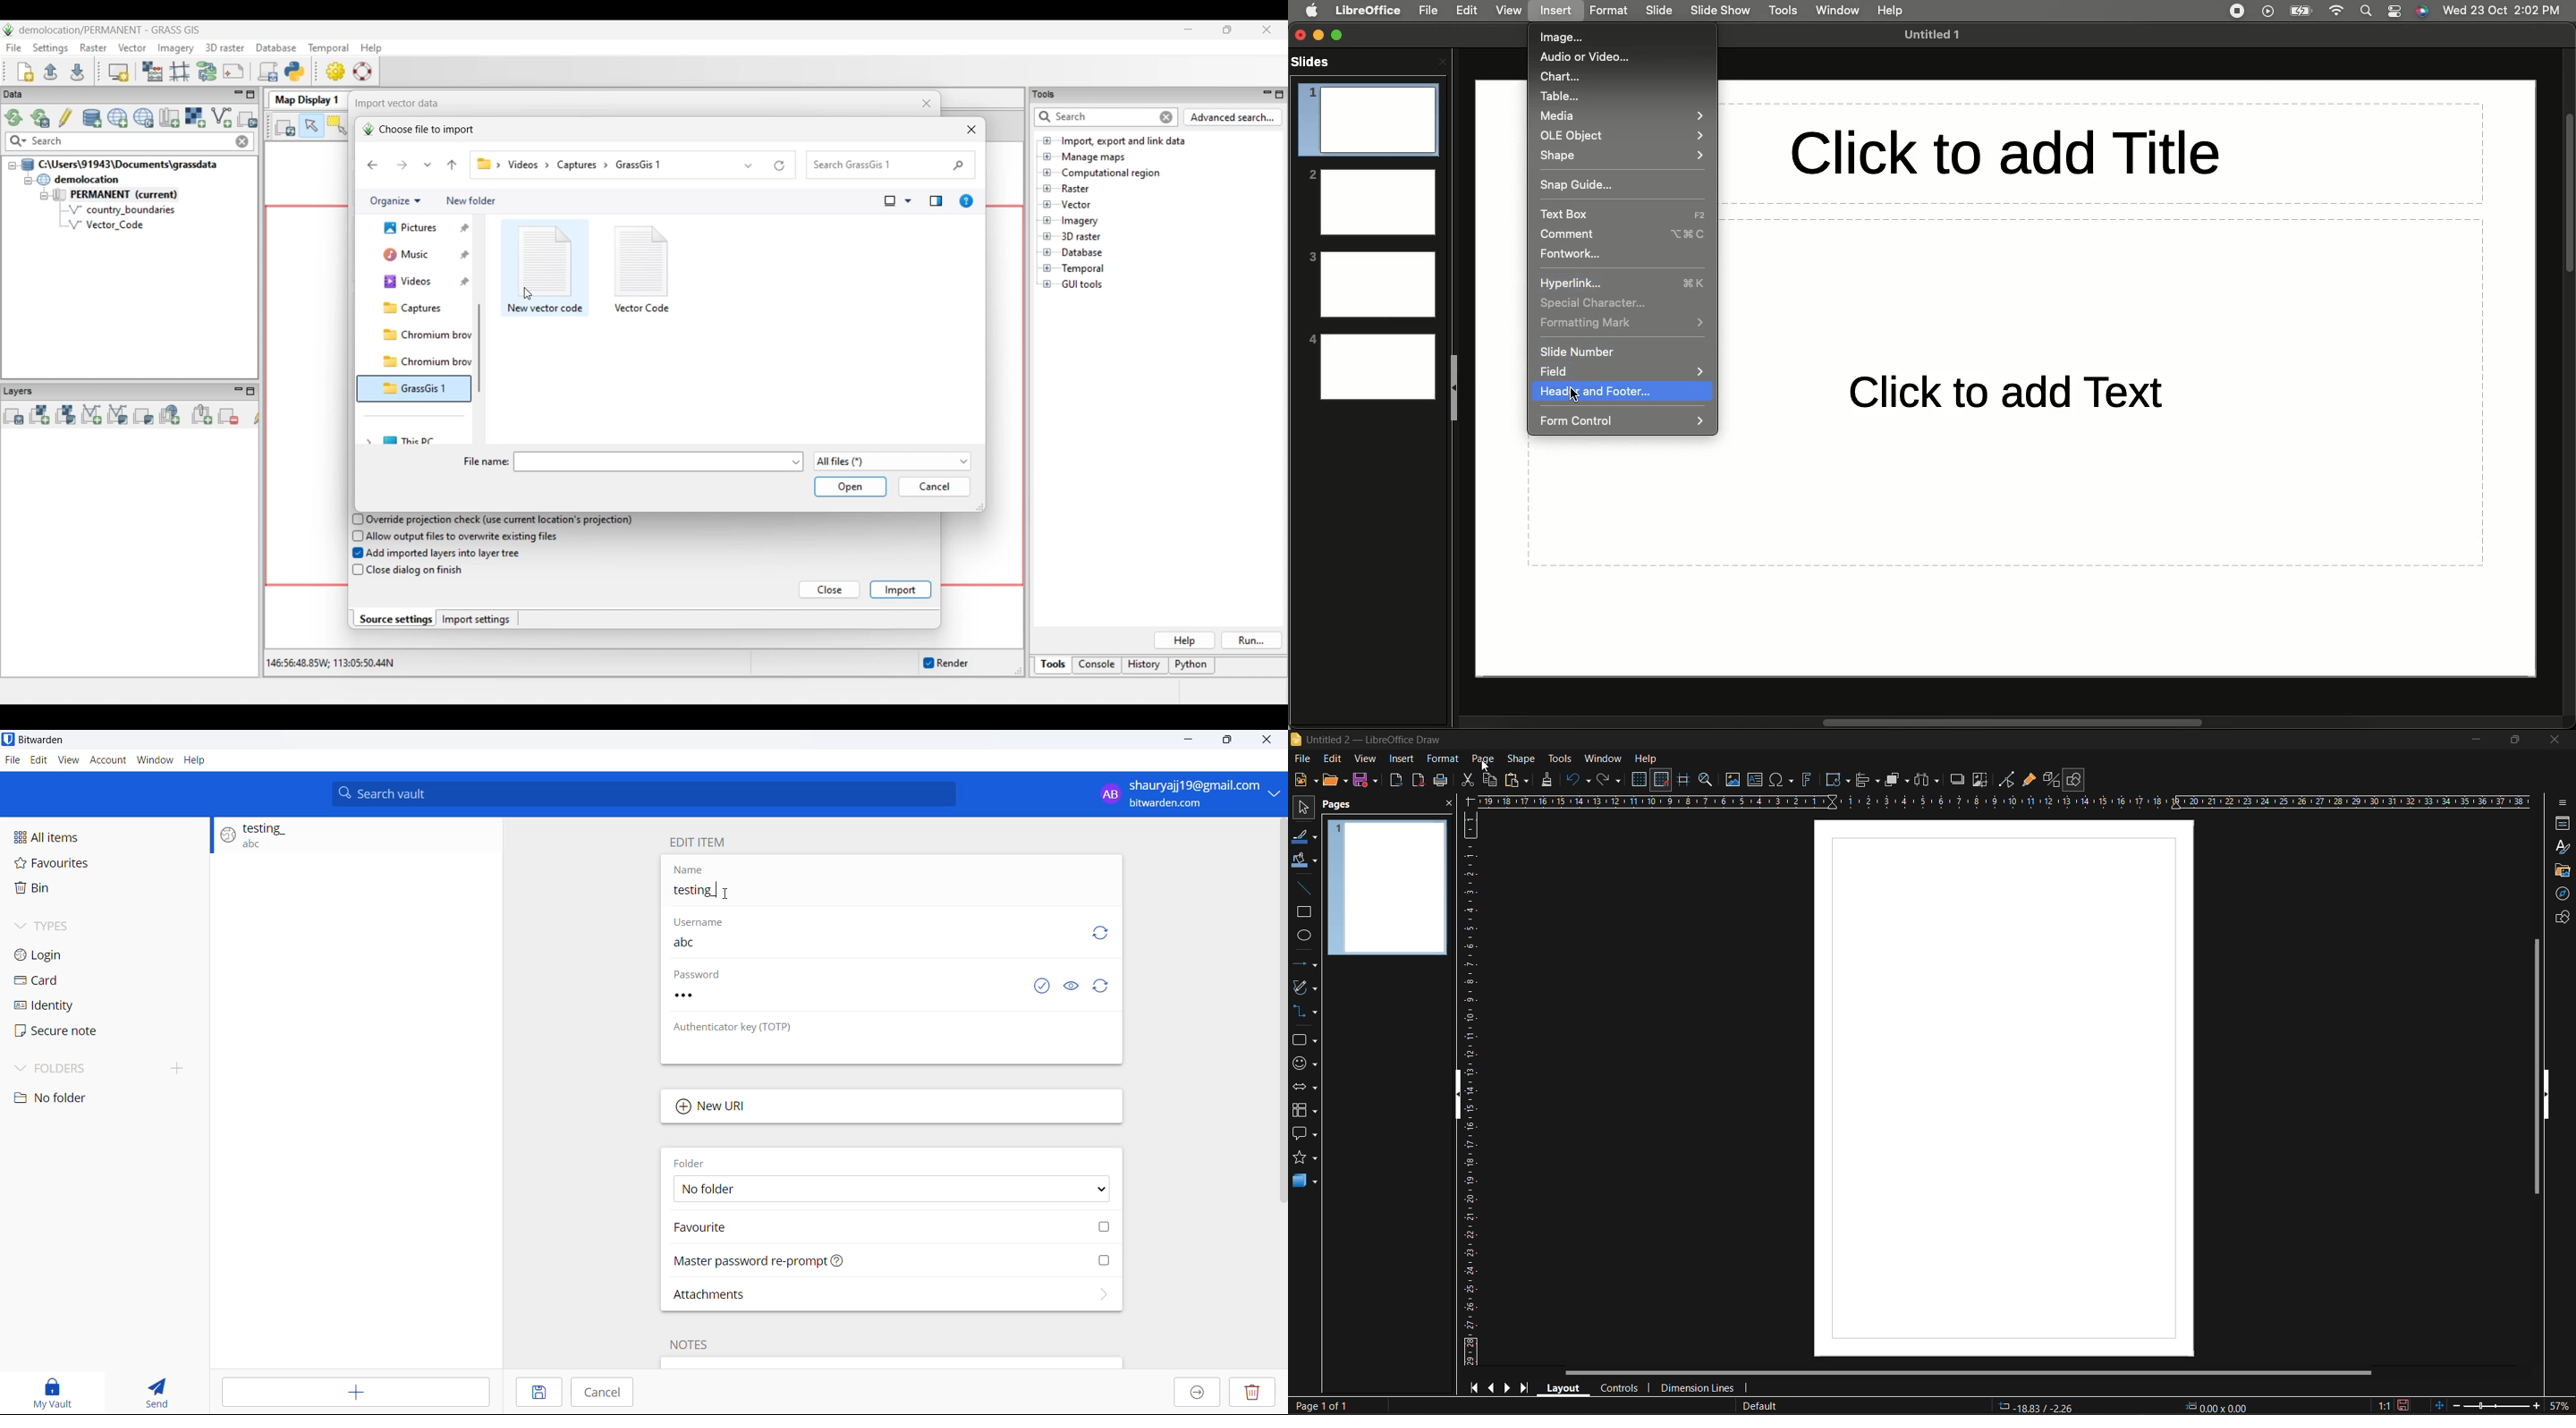 This screenshot has height=1428, width=2576. I want to click on Note heading, so click(688, 1347).